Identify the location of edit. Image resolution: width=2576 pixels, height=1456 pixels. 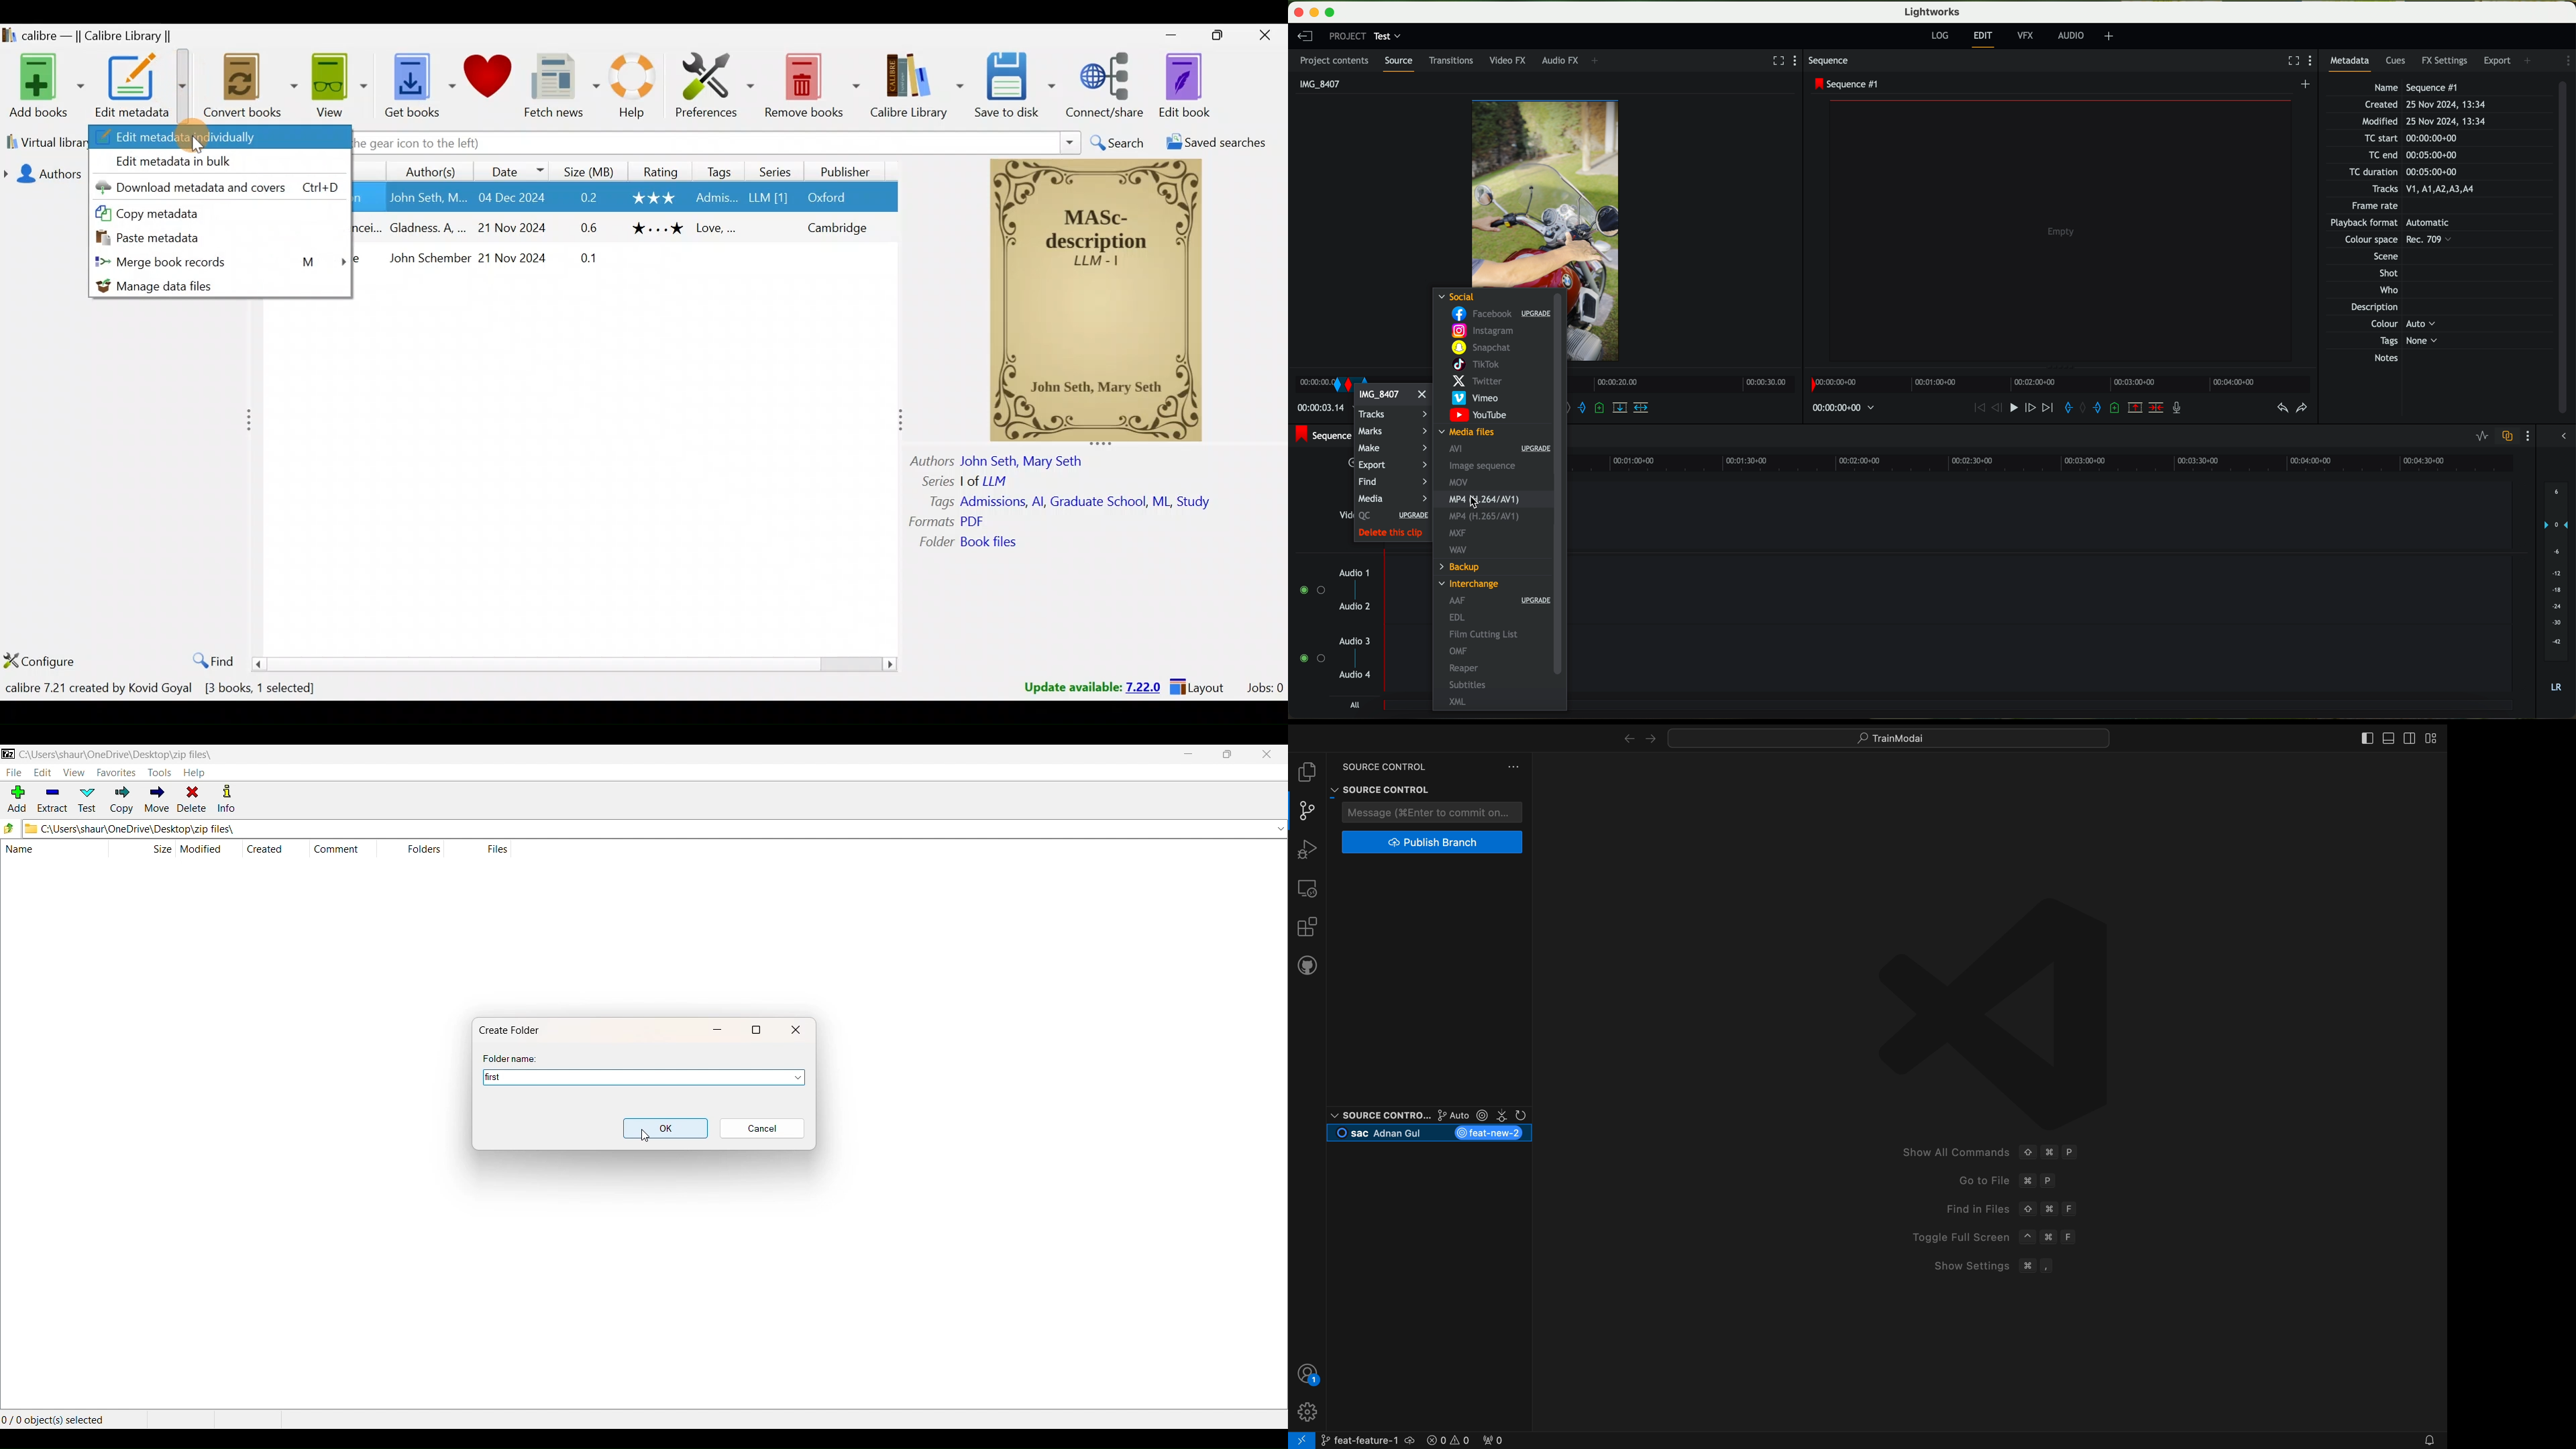
(1984, 39).